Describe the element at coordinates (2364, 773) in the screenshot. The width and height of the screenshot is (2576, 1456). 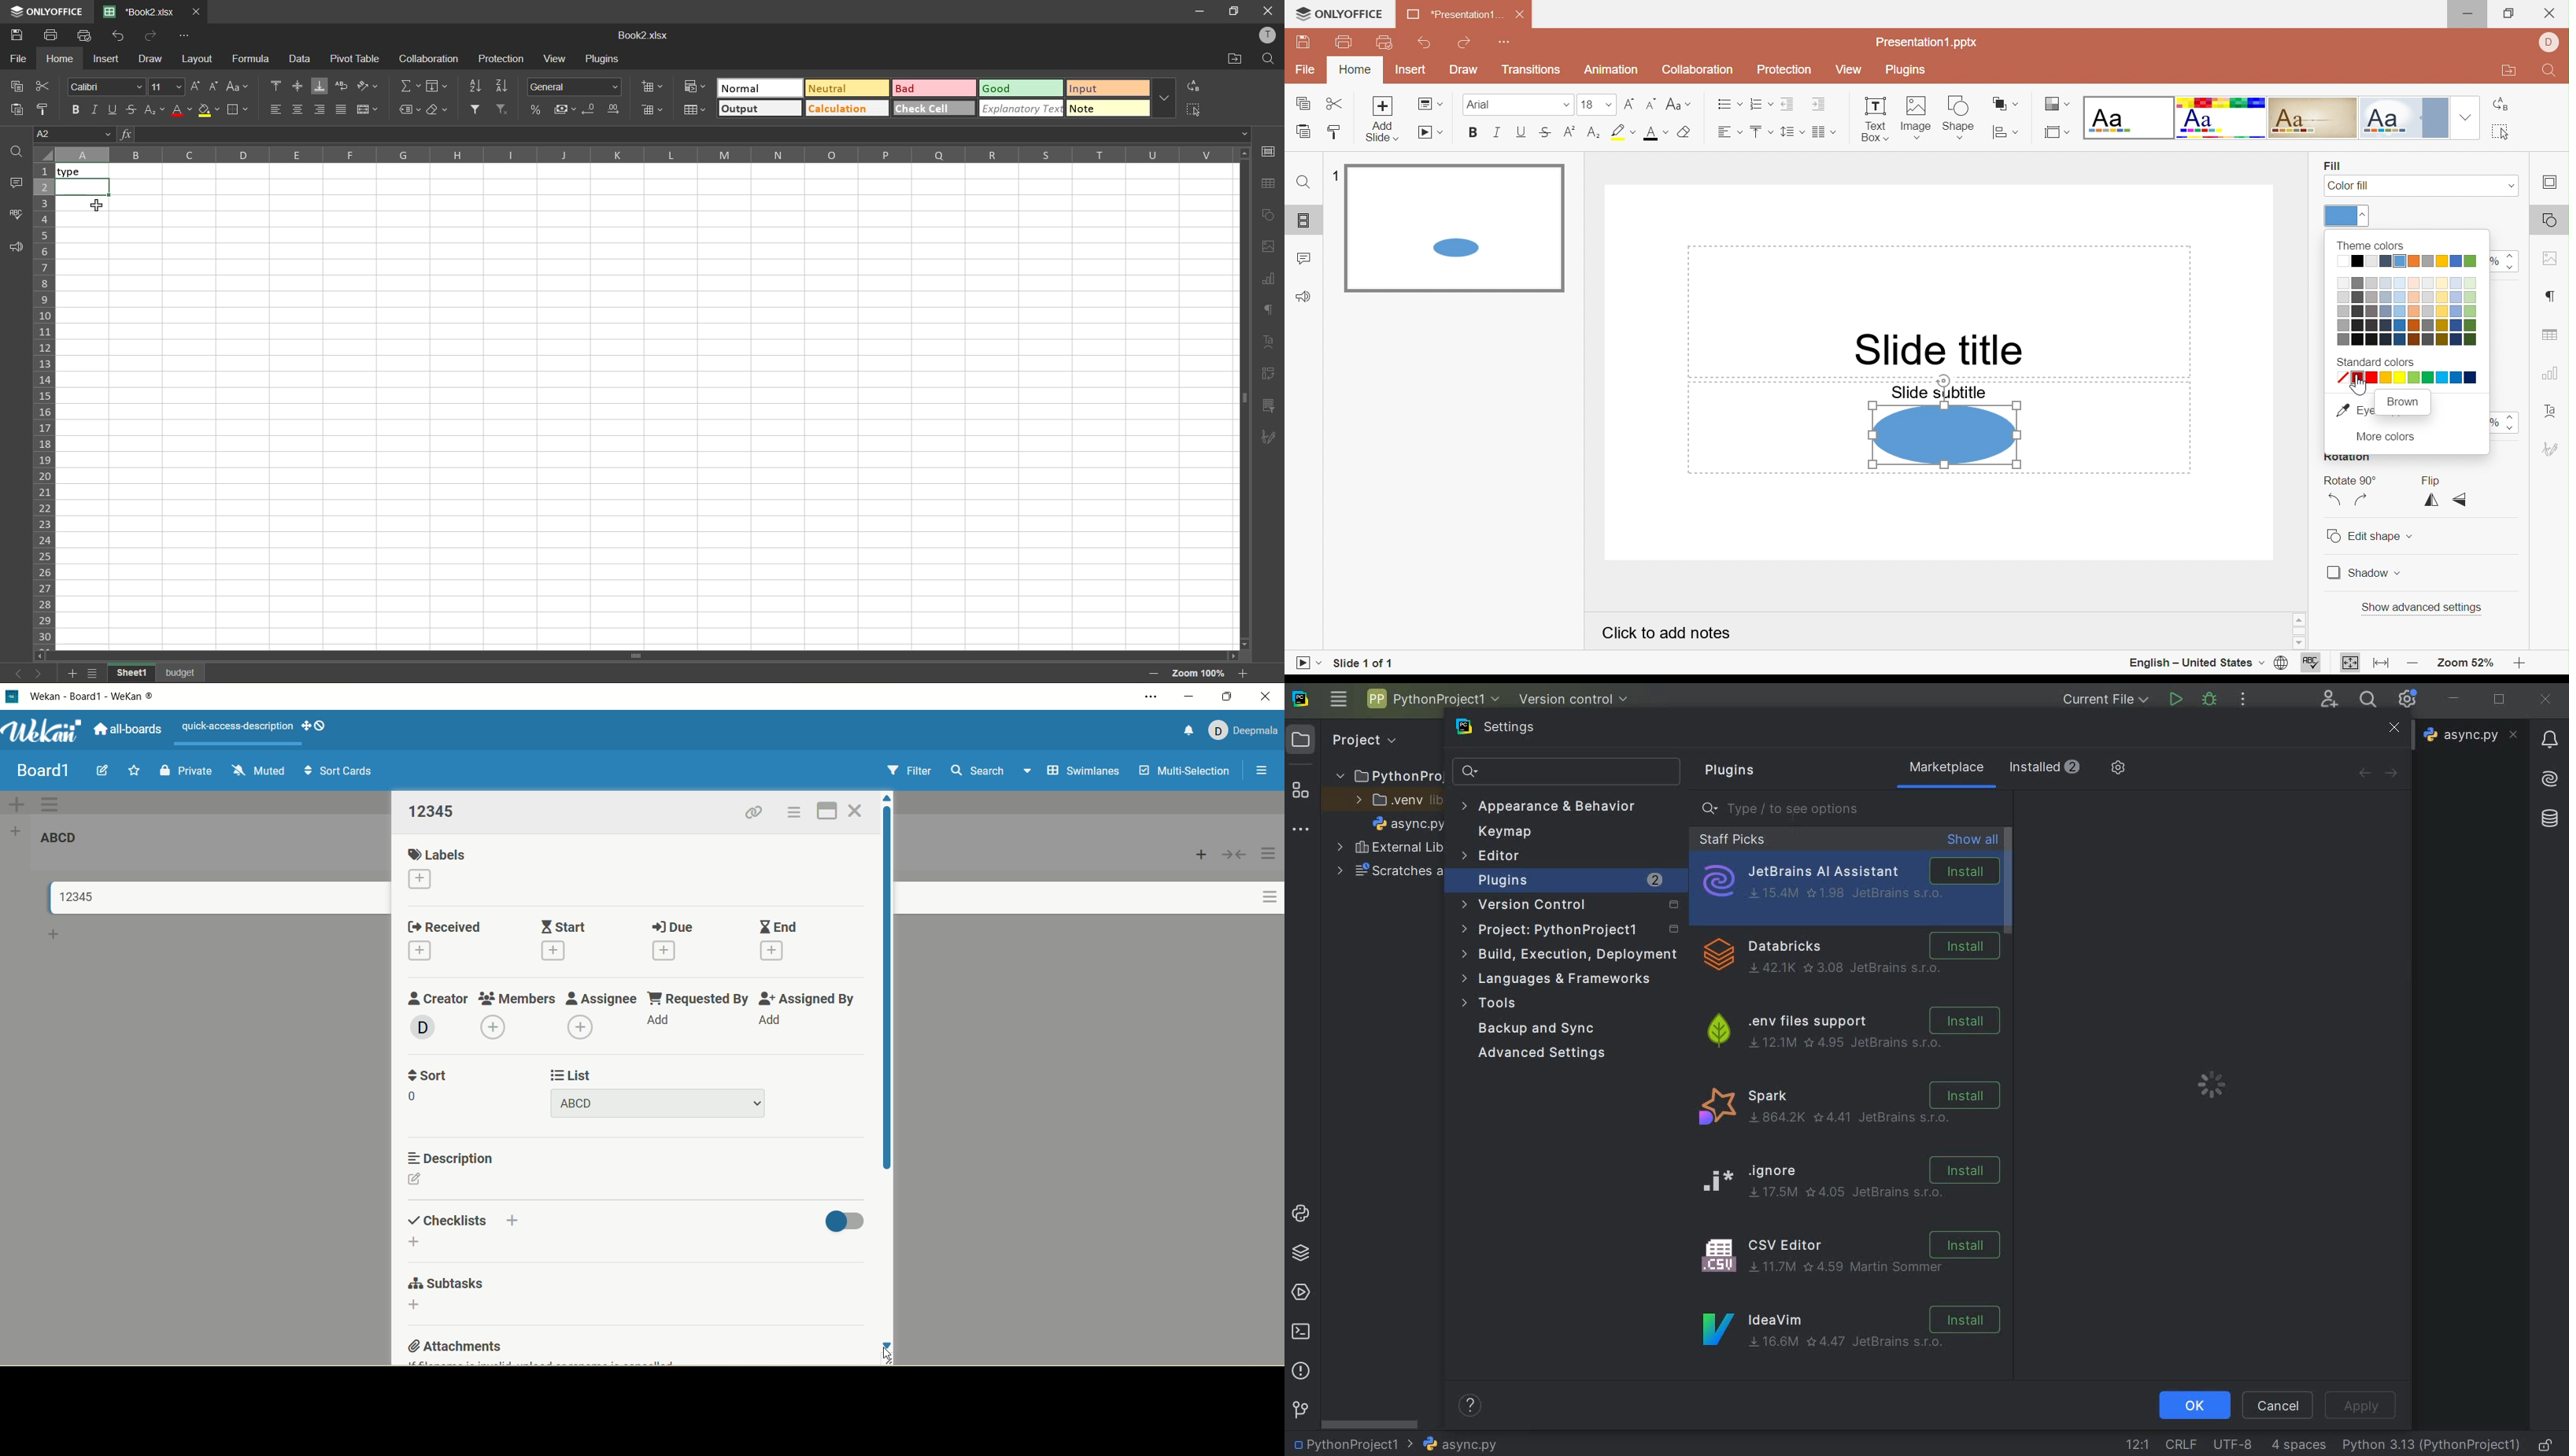
I see `back` at that location.